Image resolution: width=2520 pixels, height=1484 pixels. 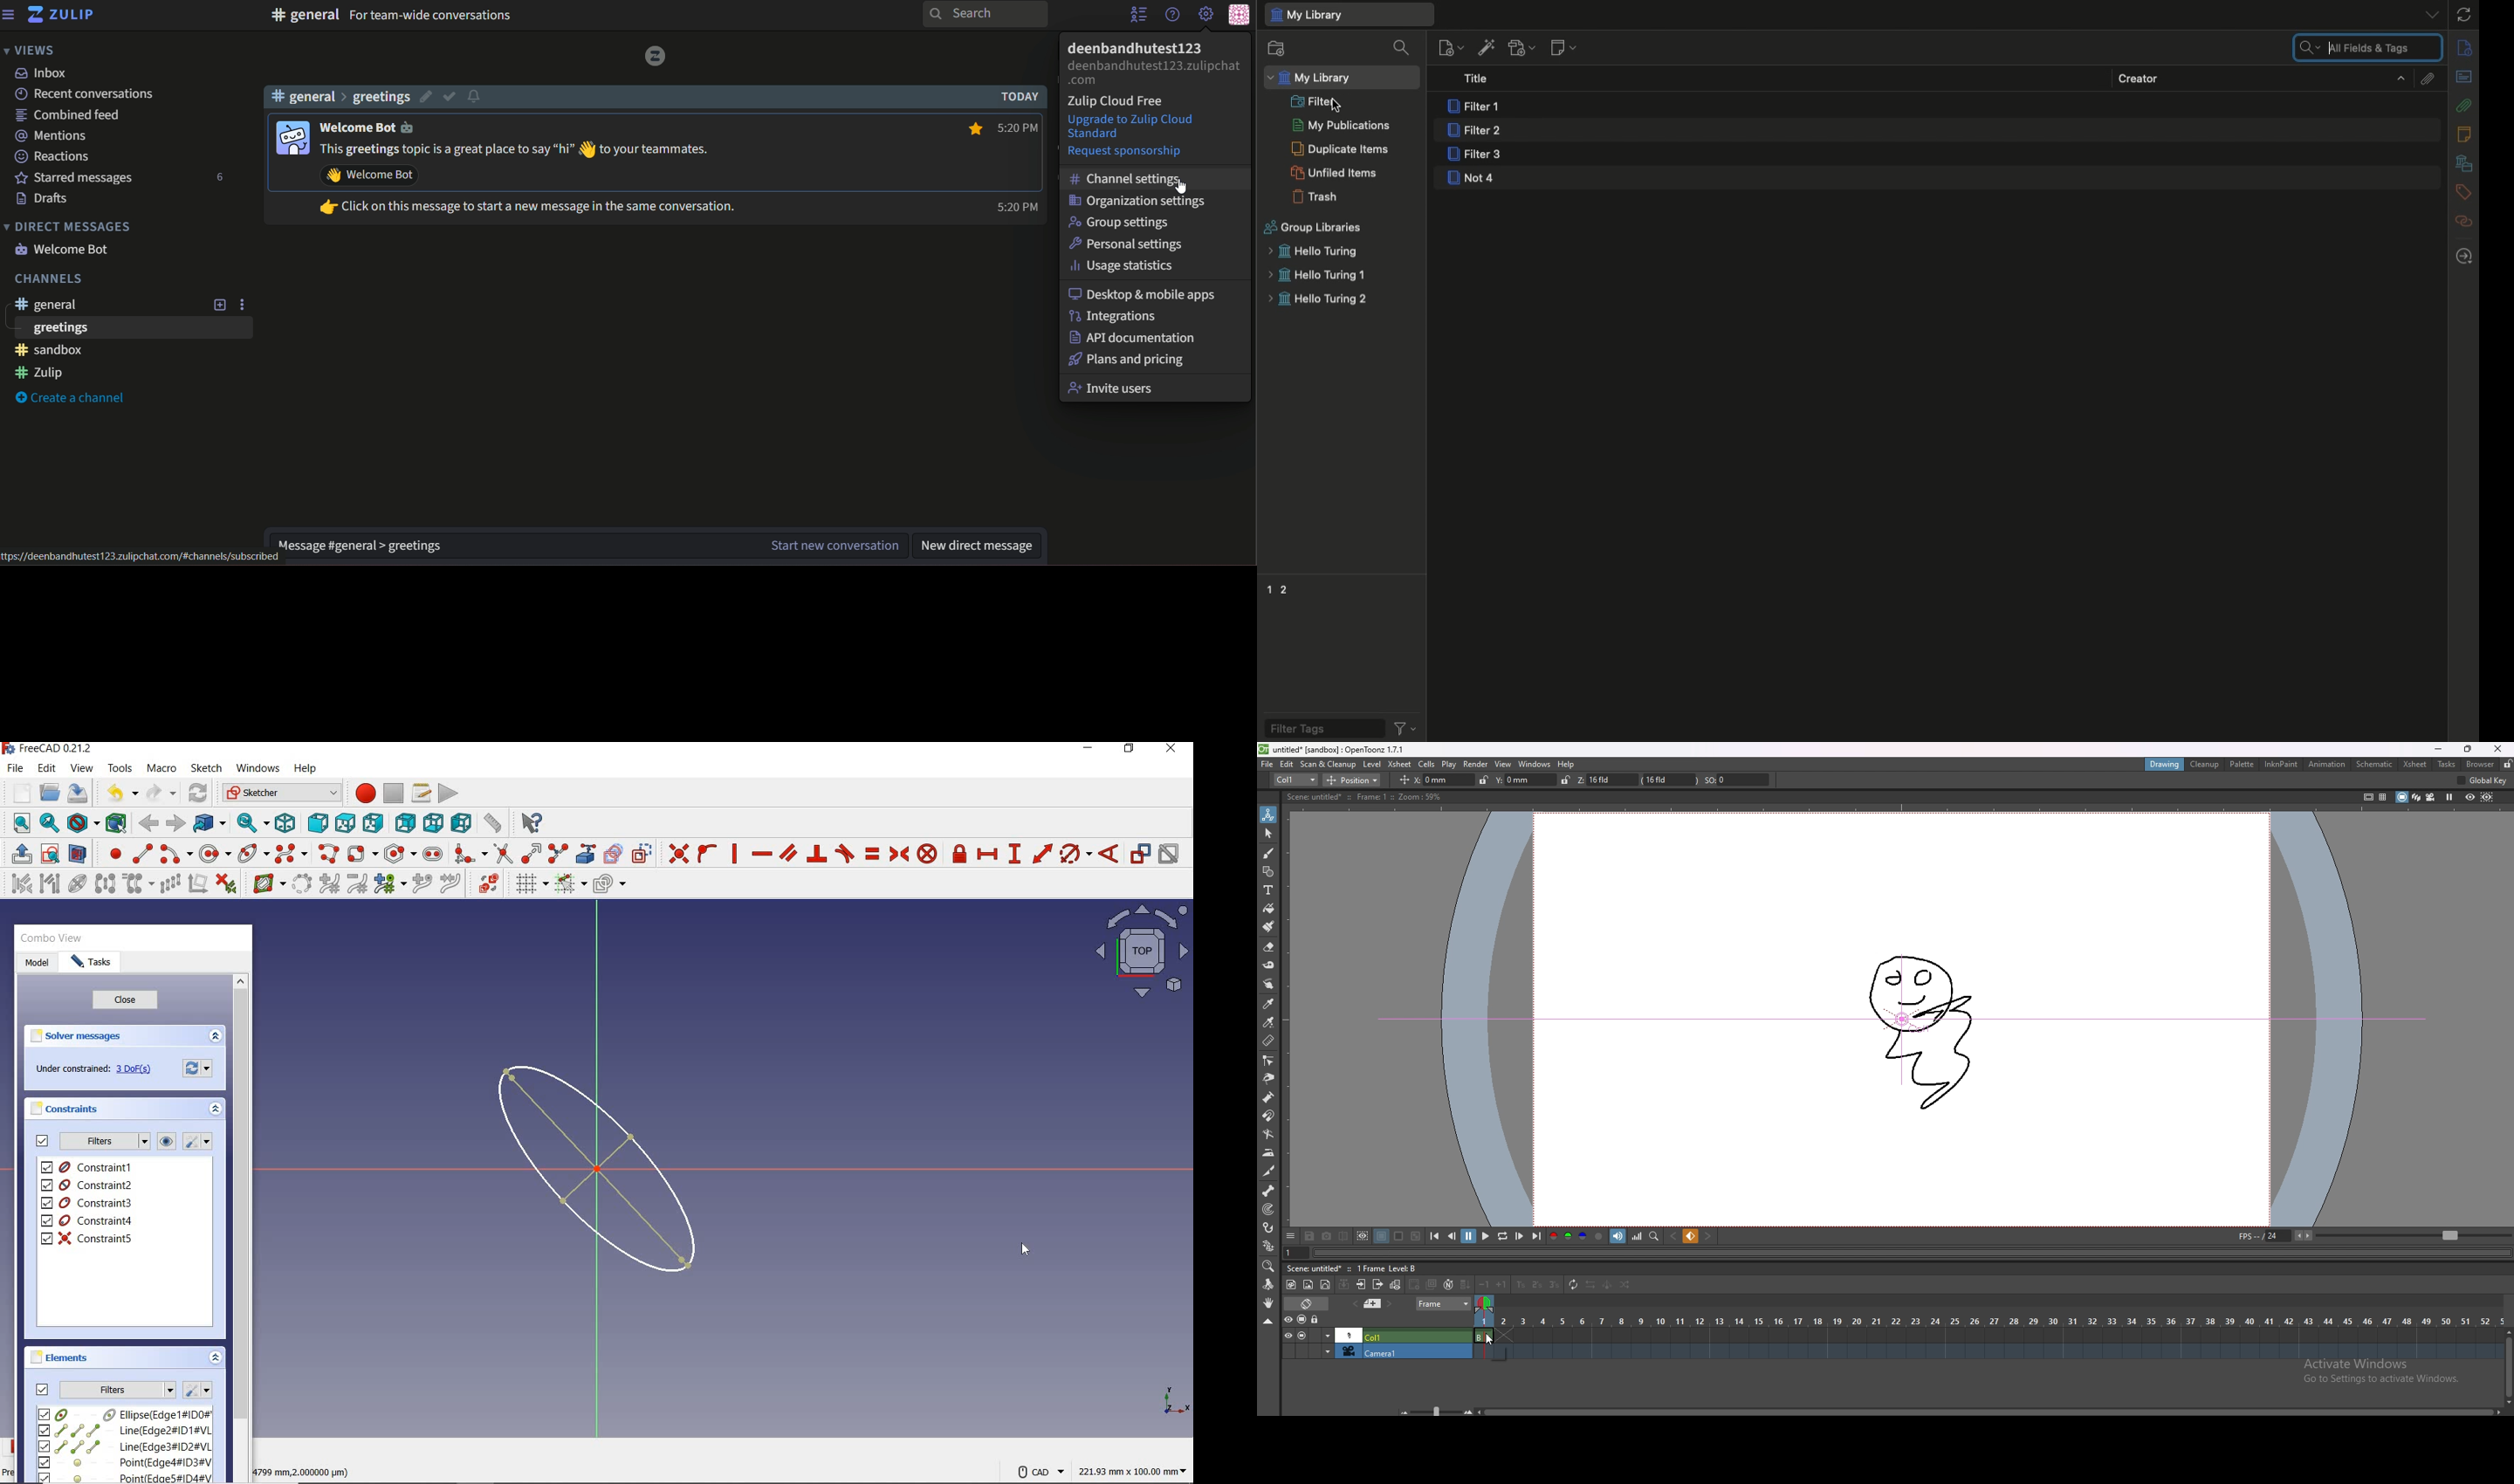 I want to click on Unified items, so click(x=1337, y=172).